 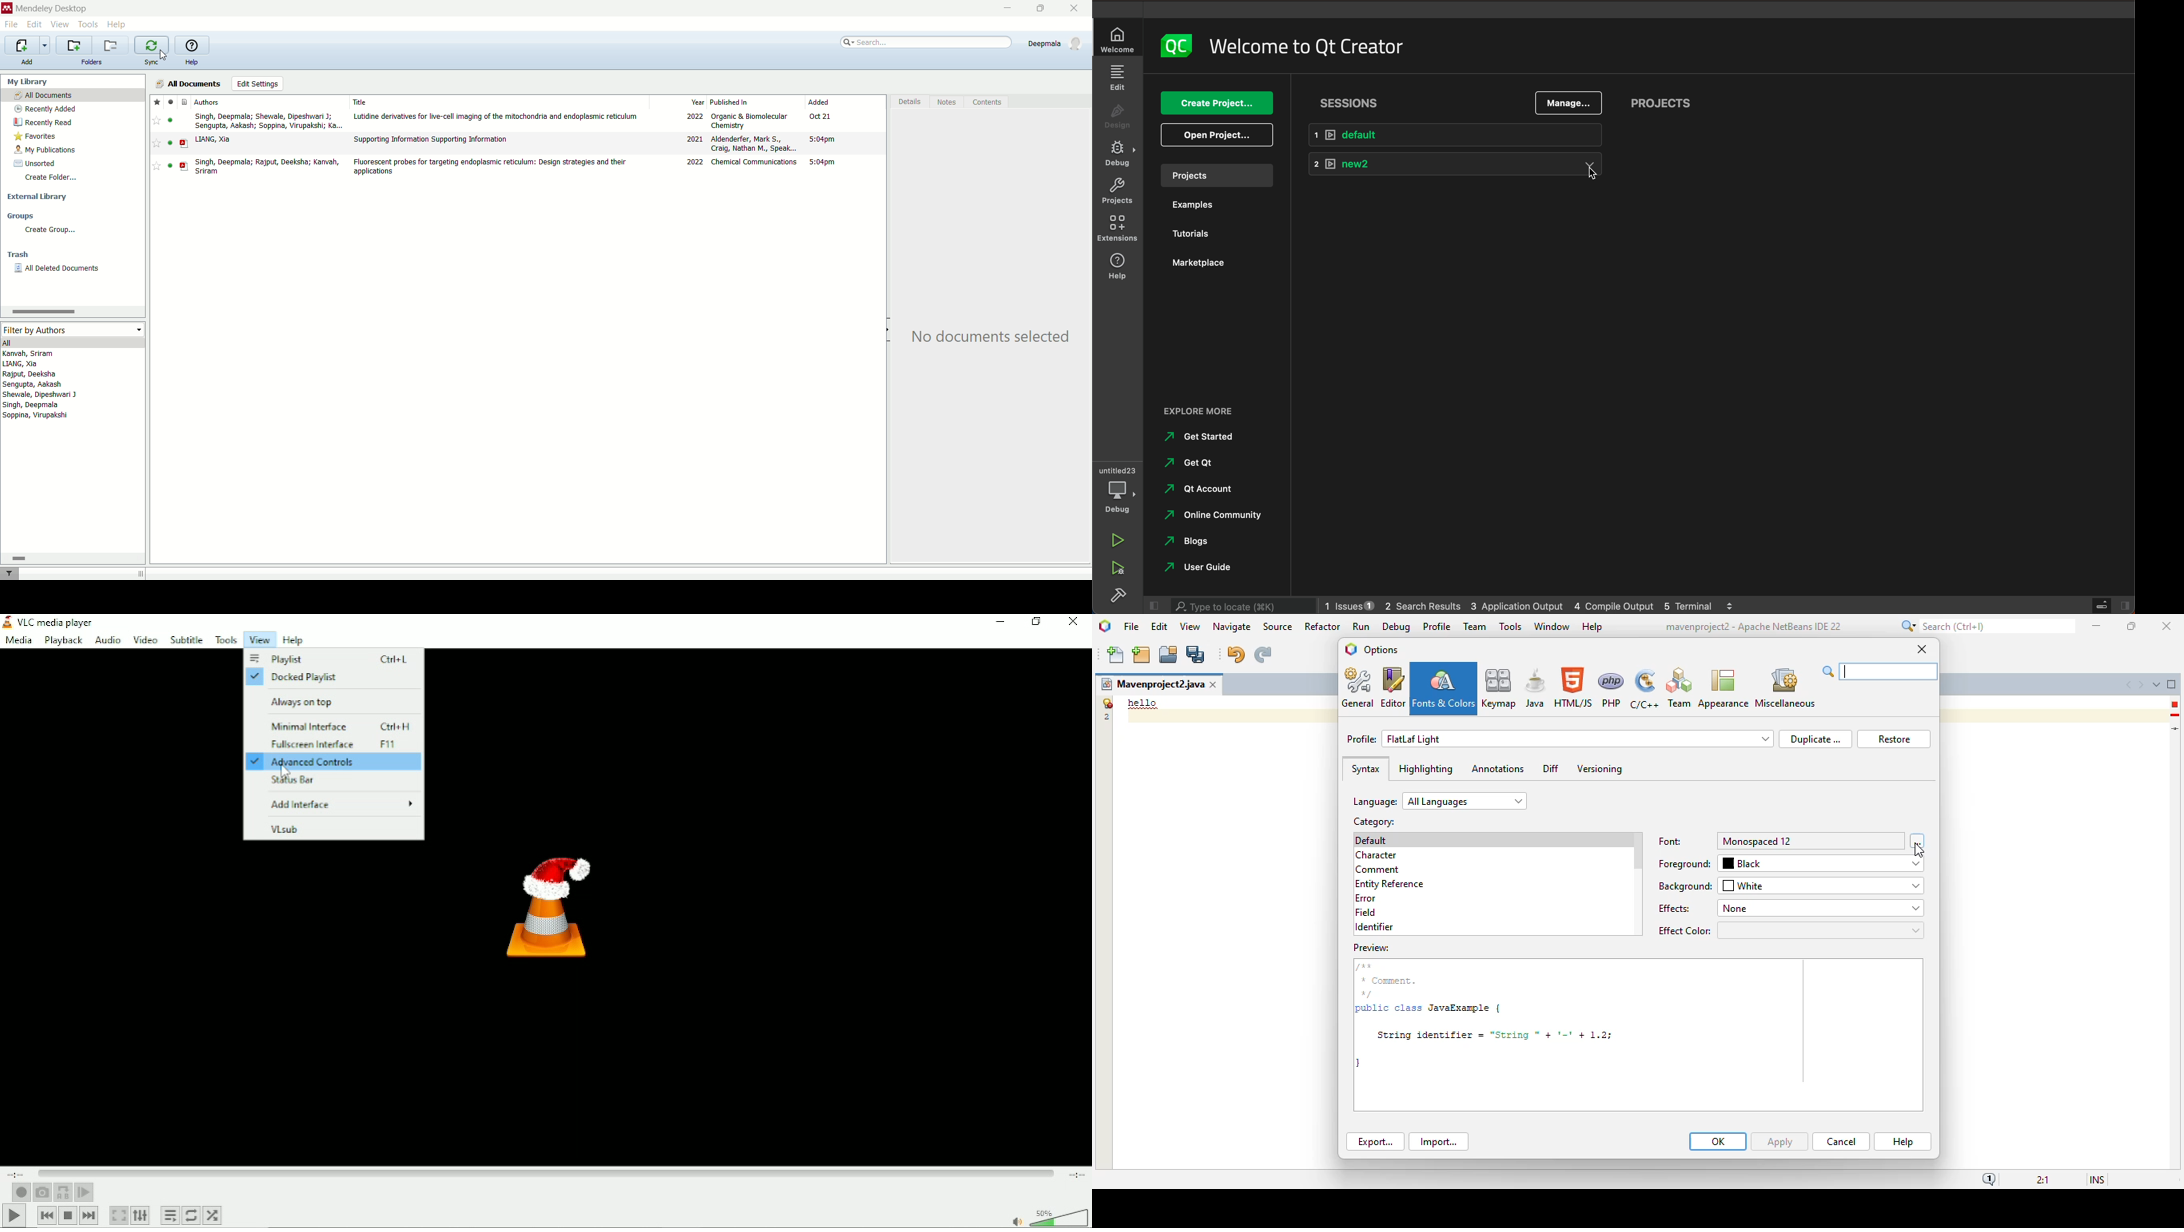 What do you see at coordinates (1074, 9) in the screenshot?
I see `close` at bounding box center [1074, 9].